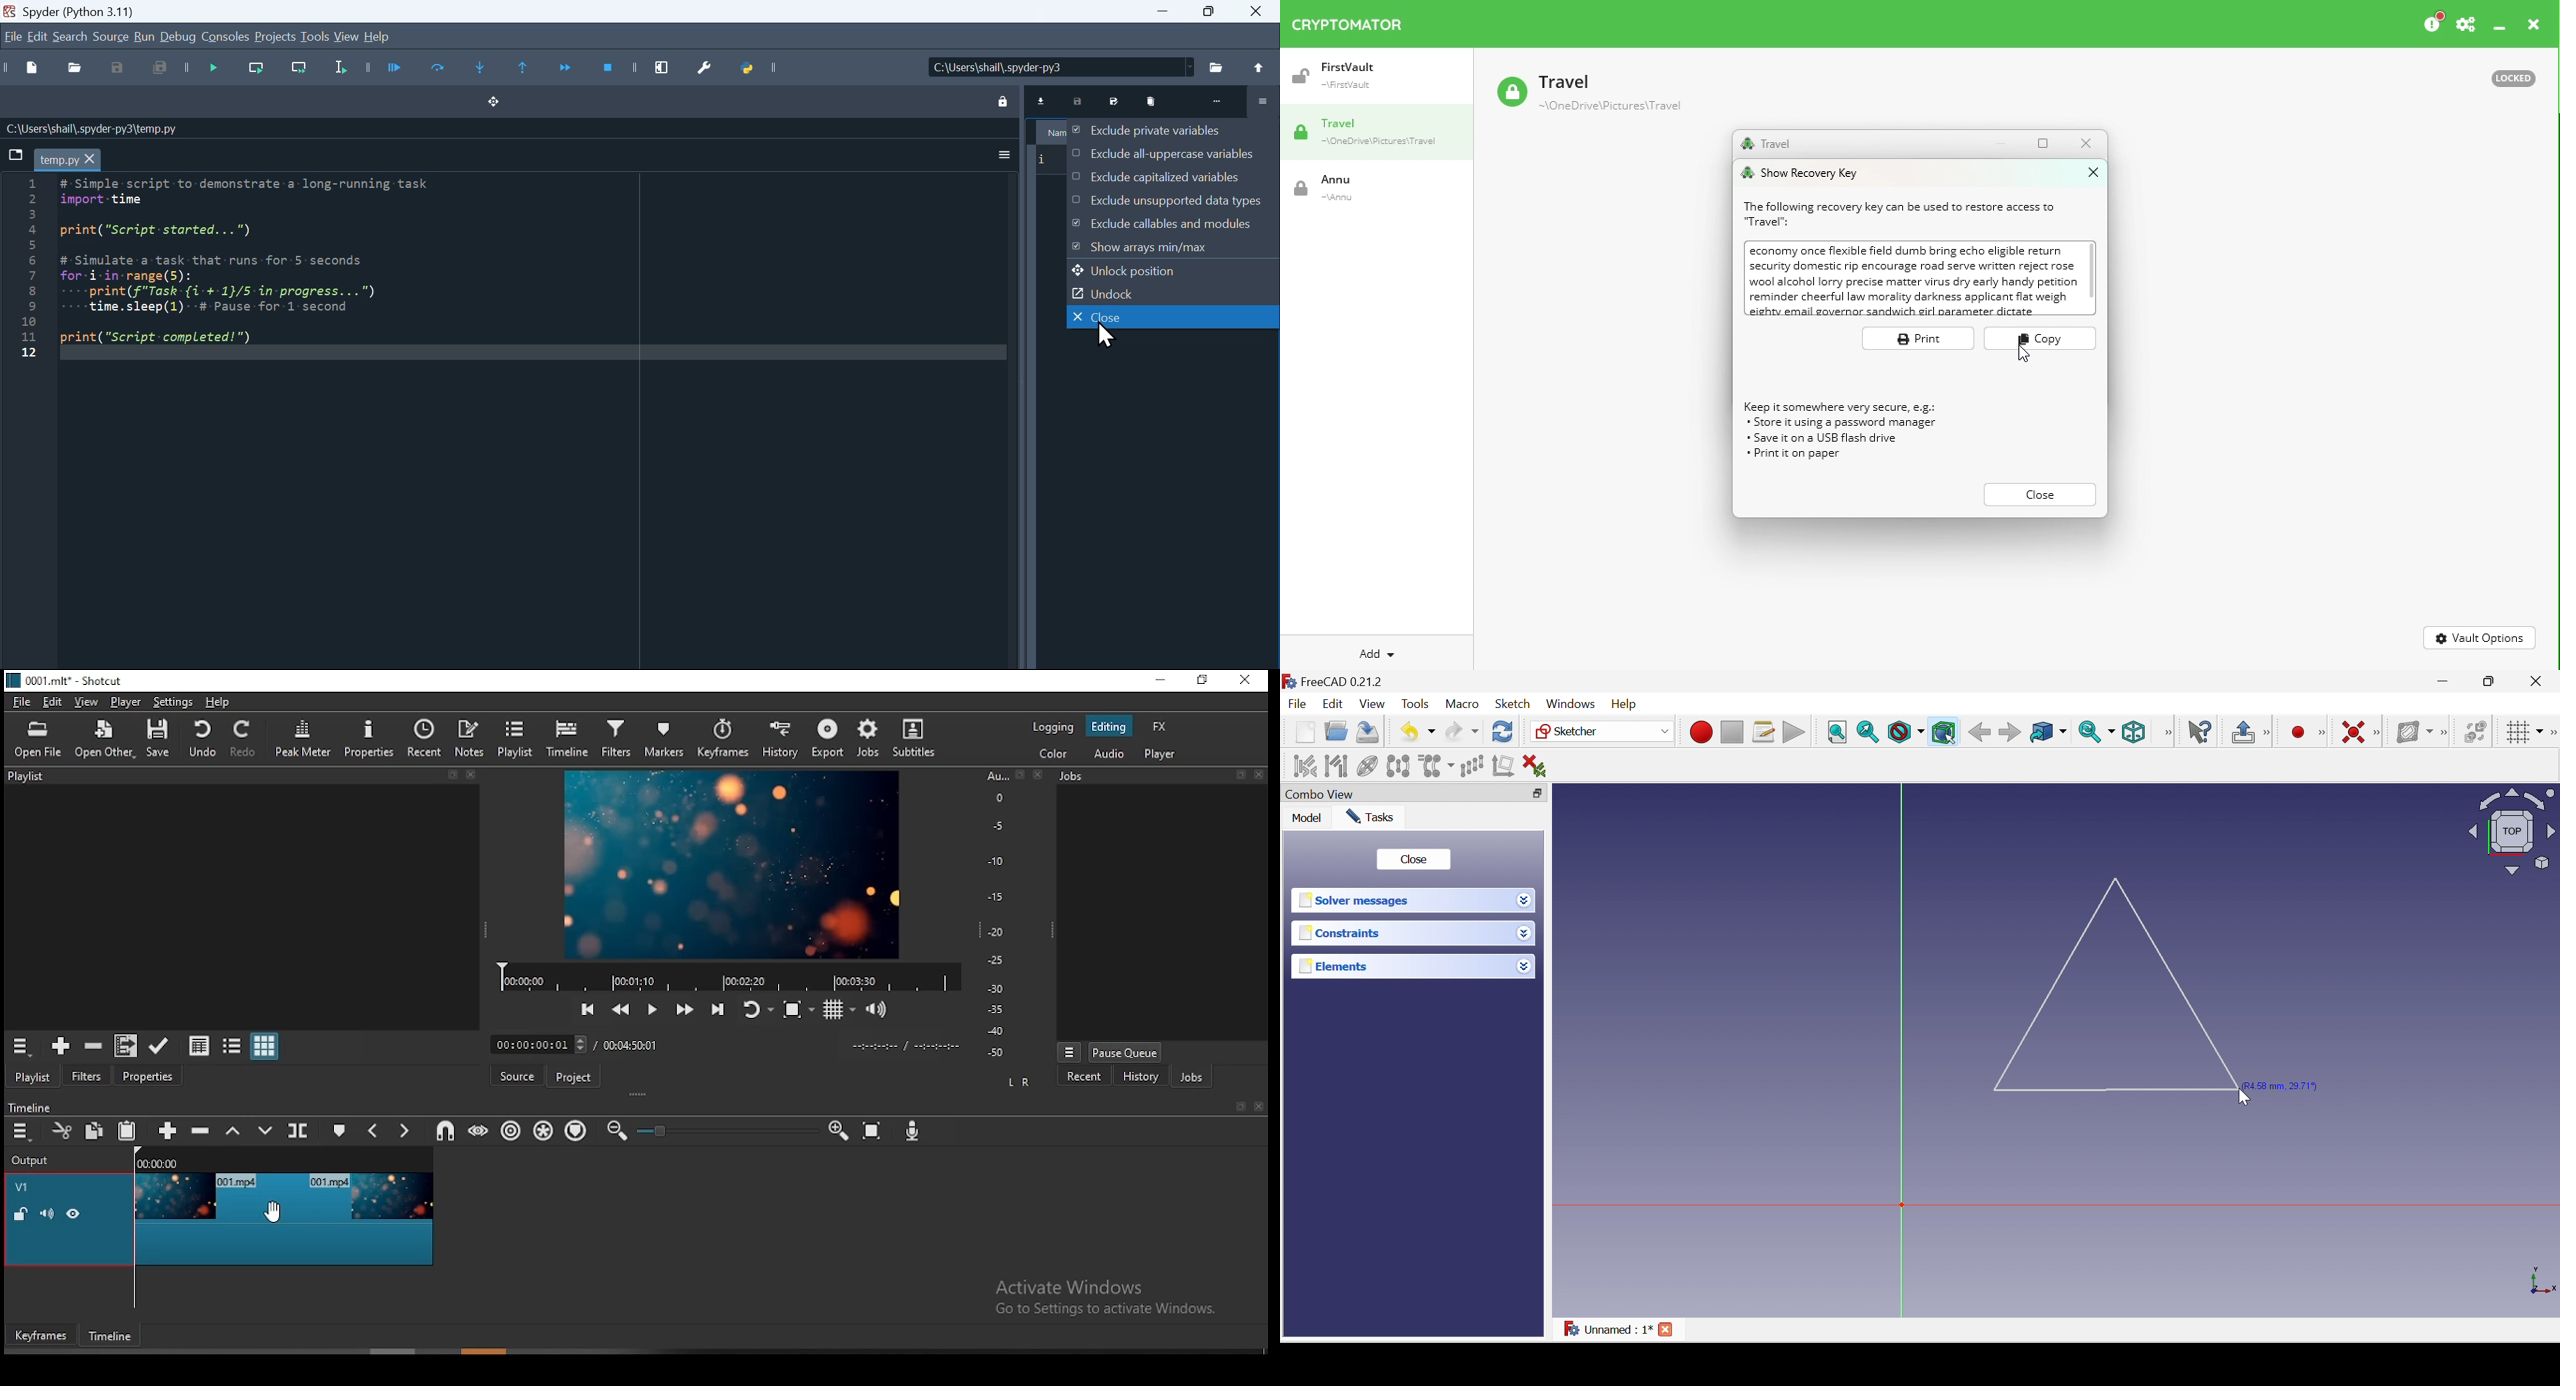 The image size is (2576, 1400). What do you see at coordinates (223, 702) in the screenshot?
I see `help` at bounding box center [223, 702].